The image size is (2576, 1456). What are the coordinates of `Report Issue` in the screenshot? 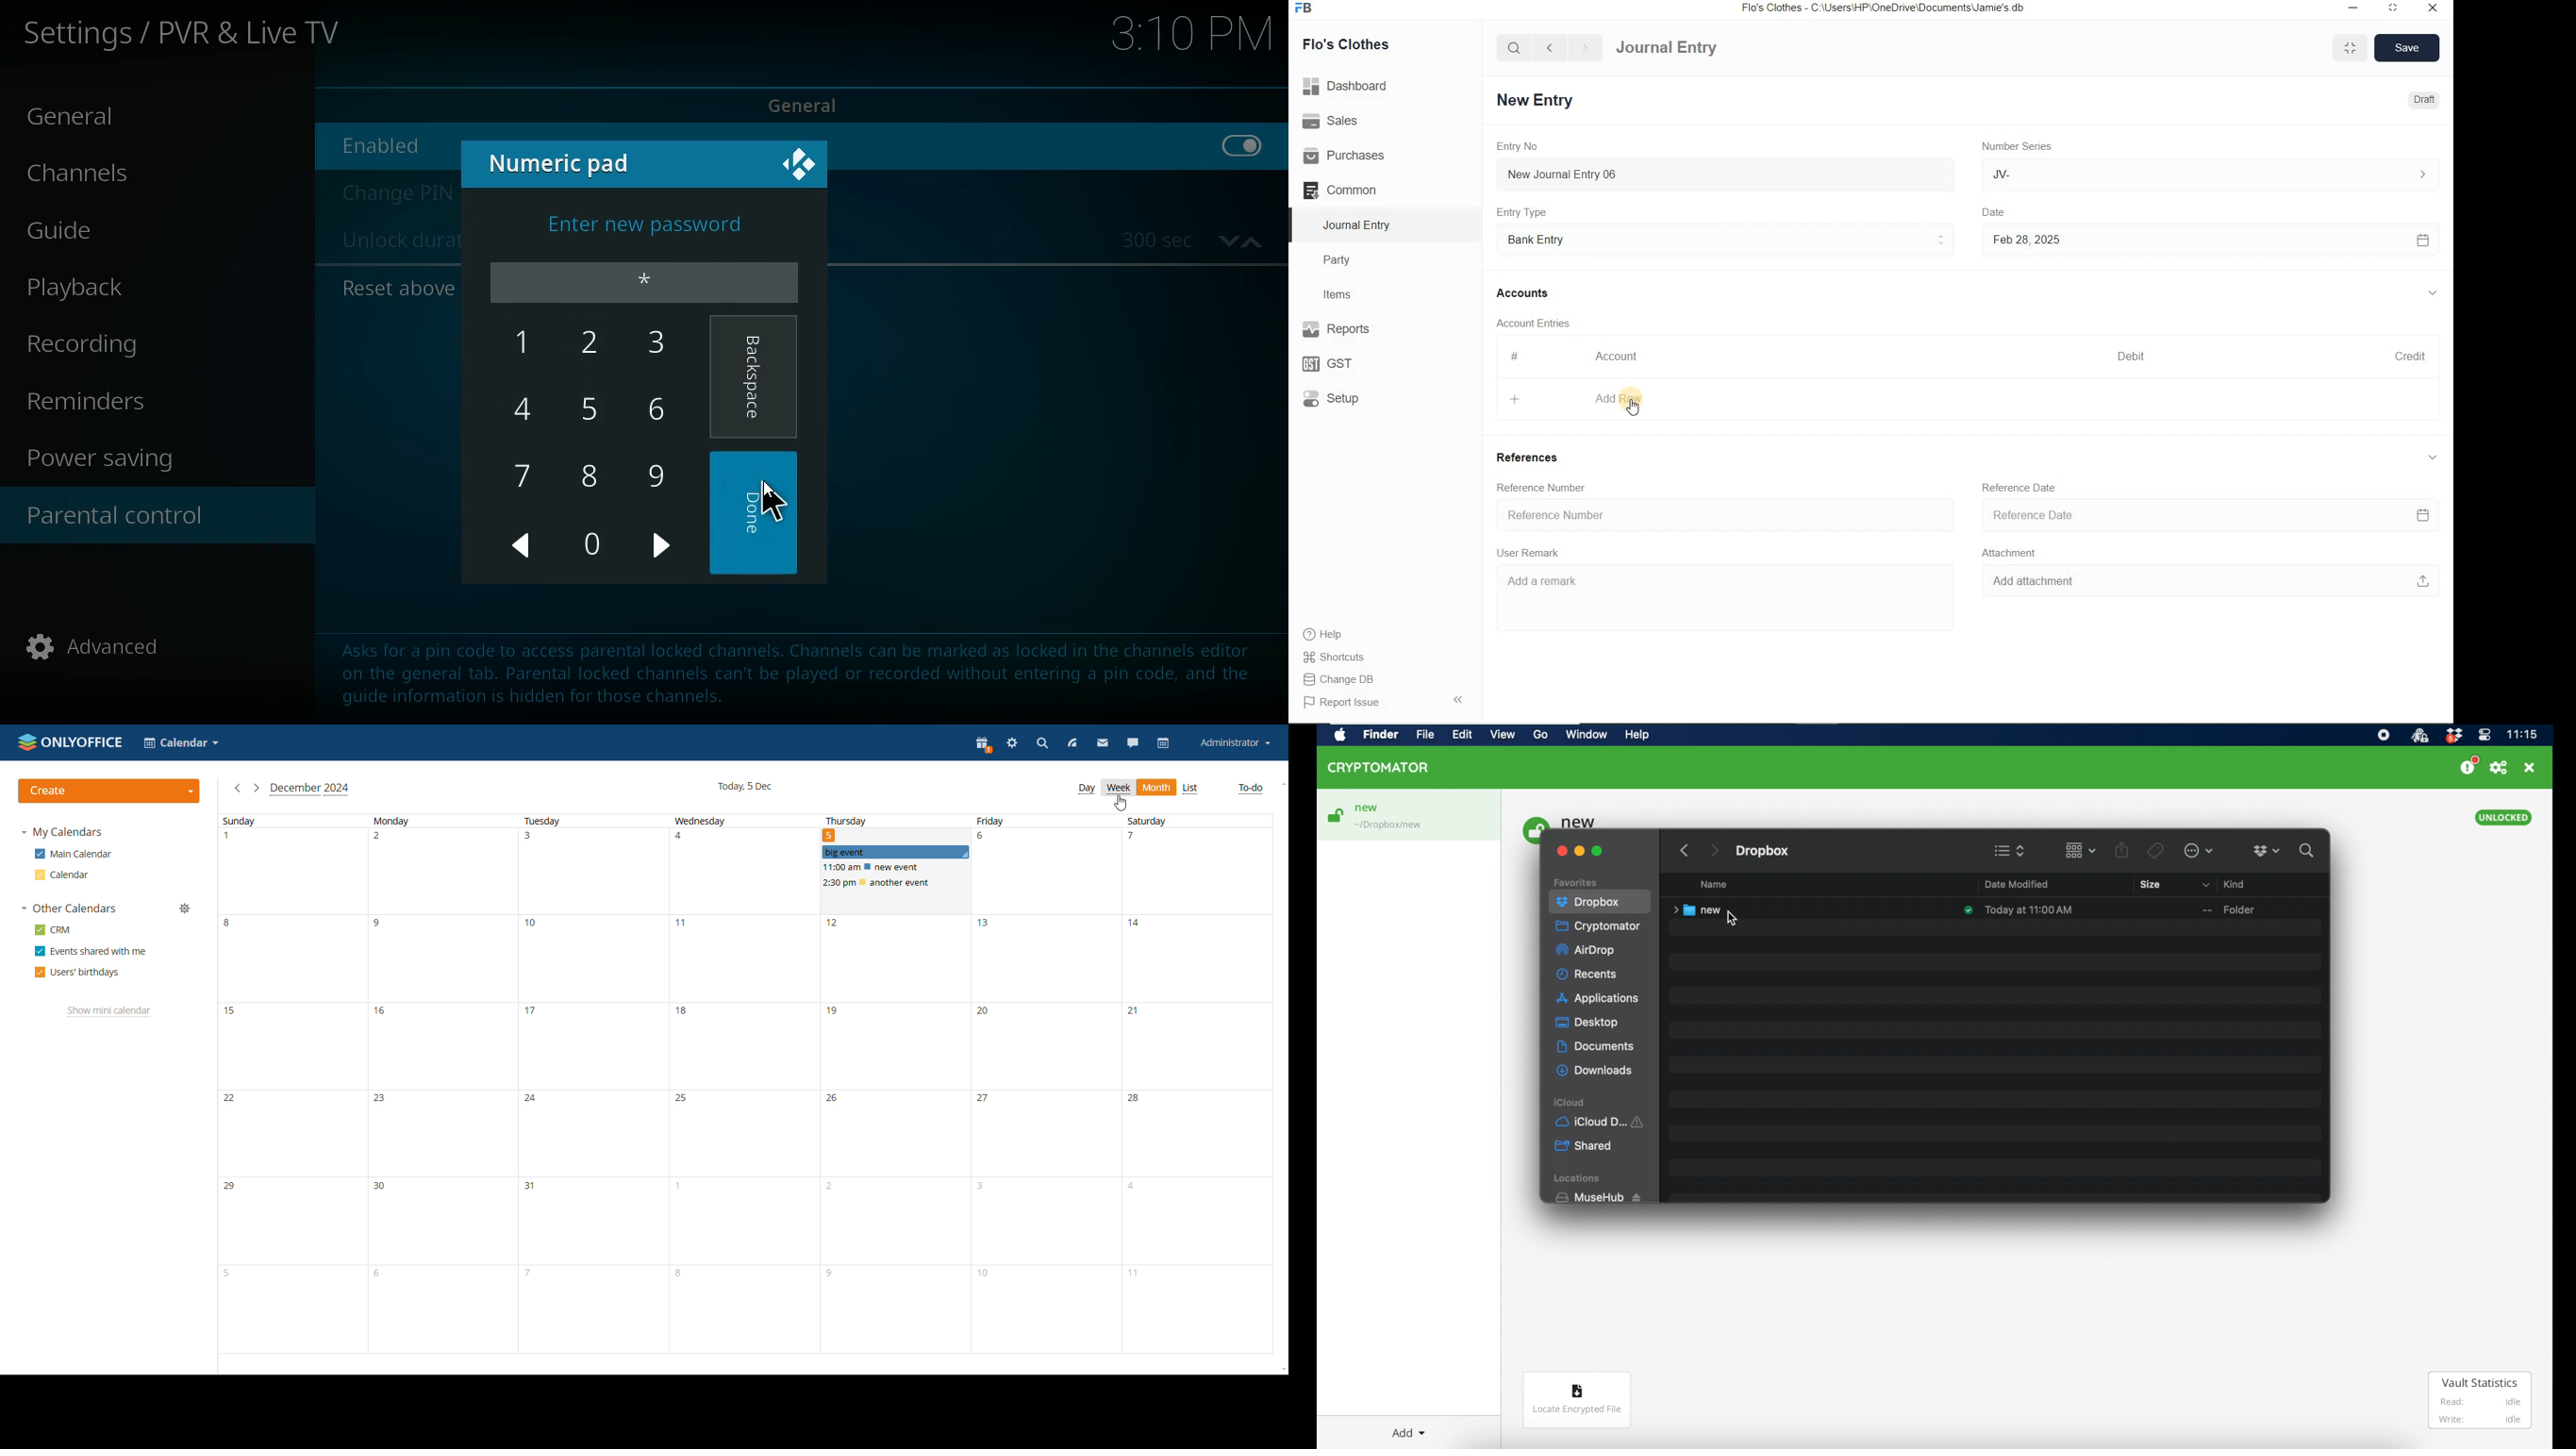 It's located at (1341, 702).